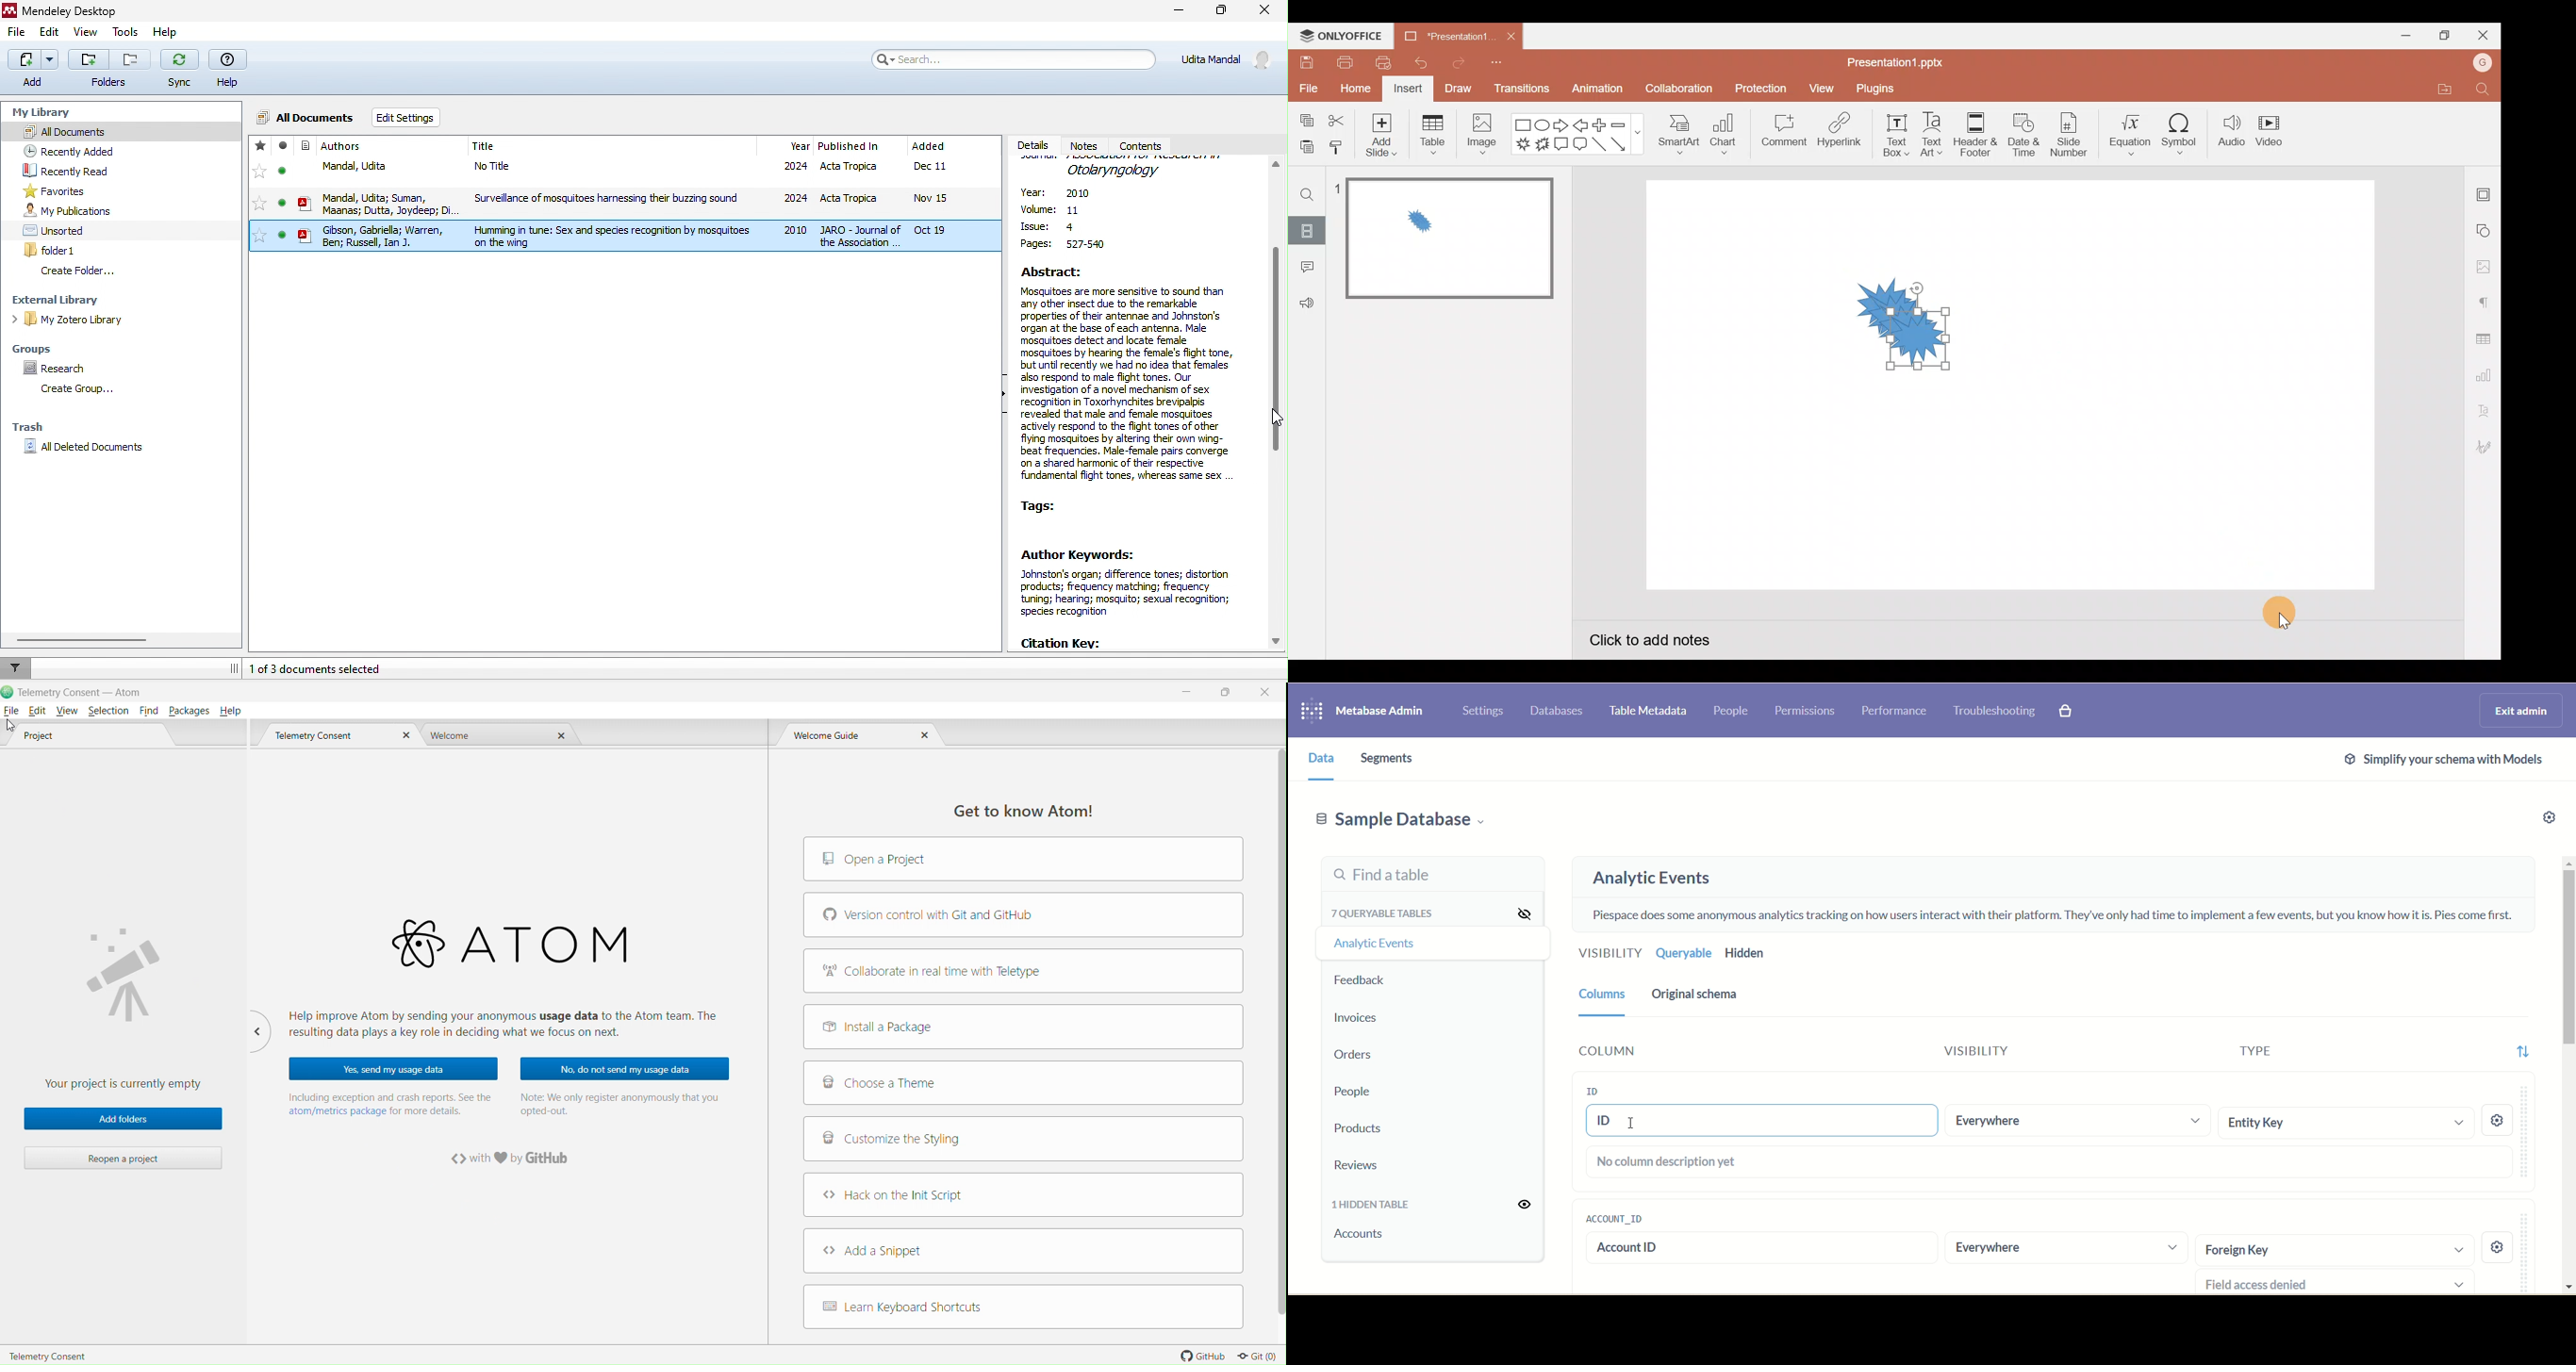 The height and width of the screenshot is (1372, 2576). What do you see at coordinates (1809, 713) in the screenshot?
I see `Permissions` at bounding box center [1809, 713].